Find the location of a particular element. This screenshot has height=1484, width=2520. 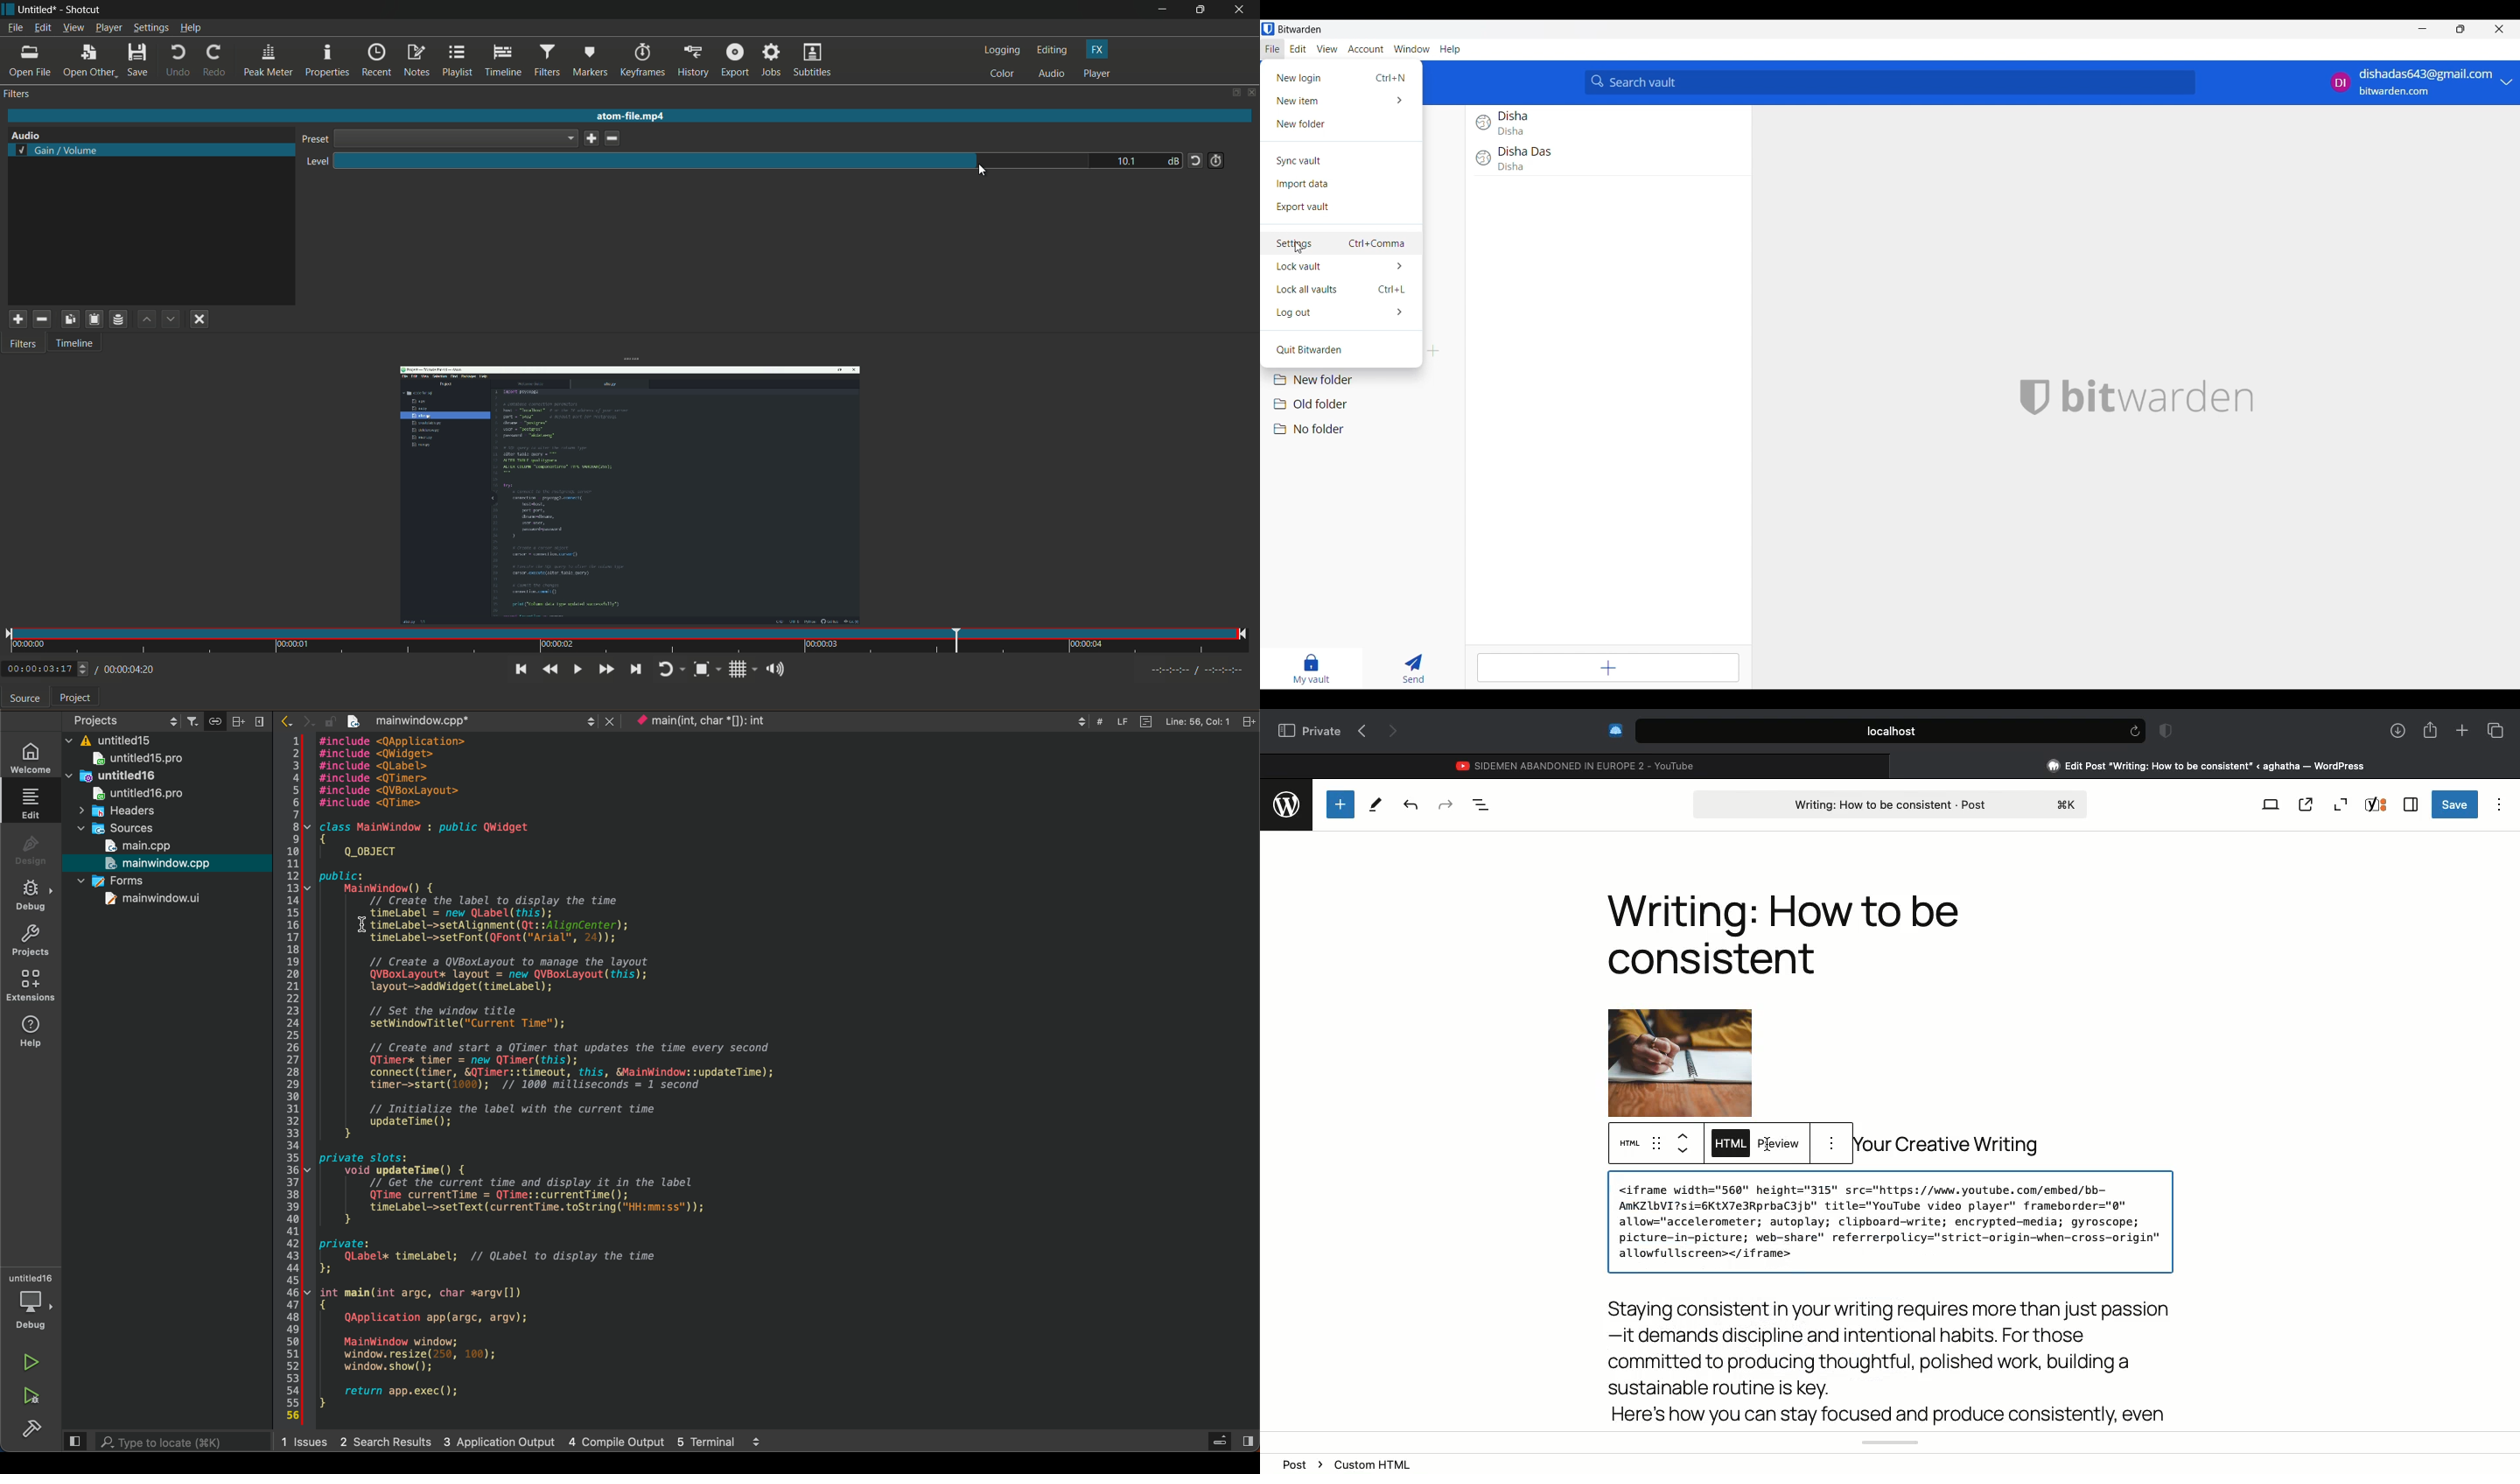

add keyframe for this parameter  is located at coordinates (1216, 160).